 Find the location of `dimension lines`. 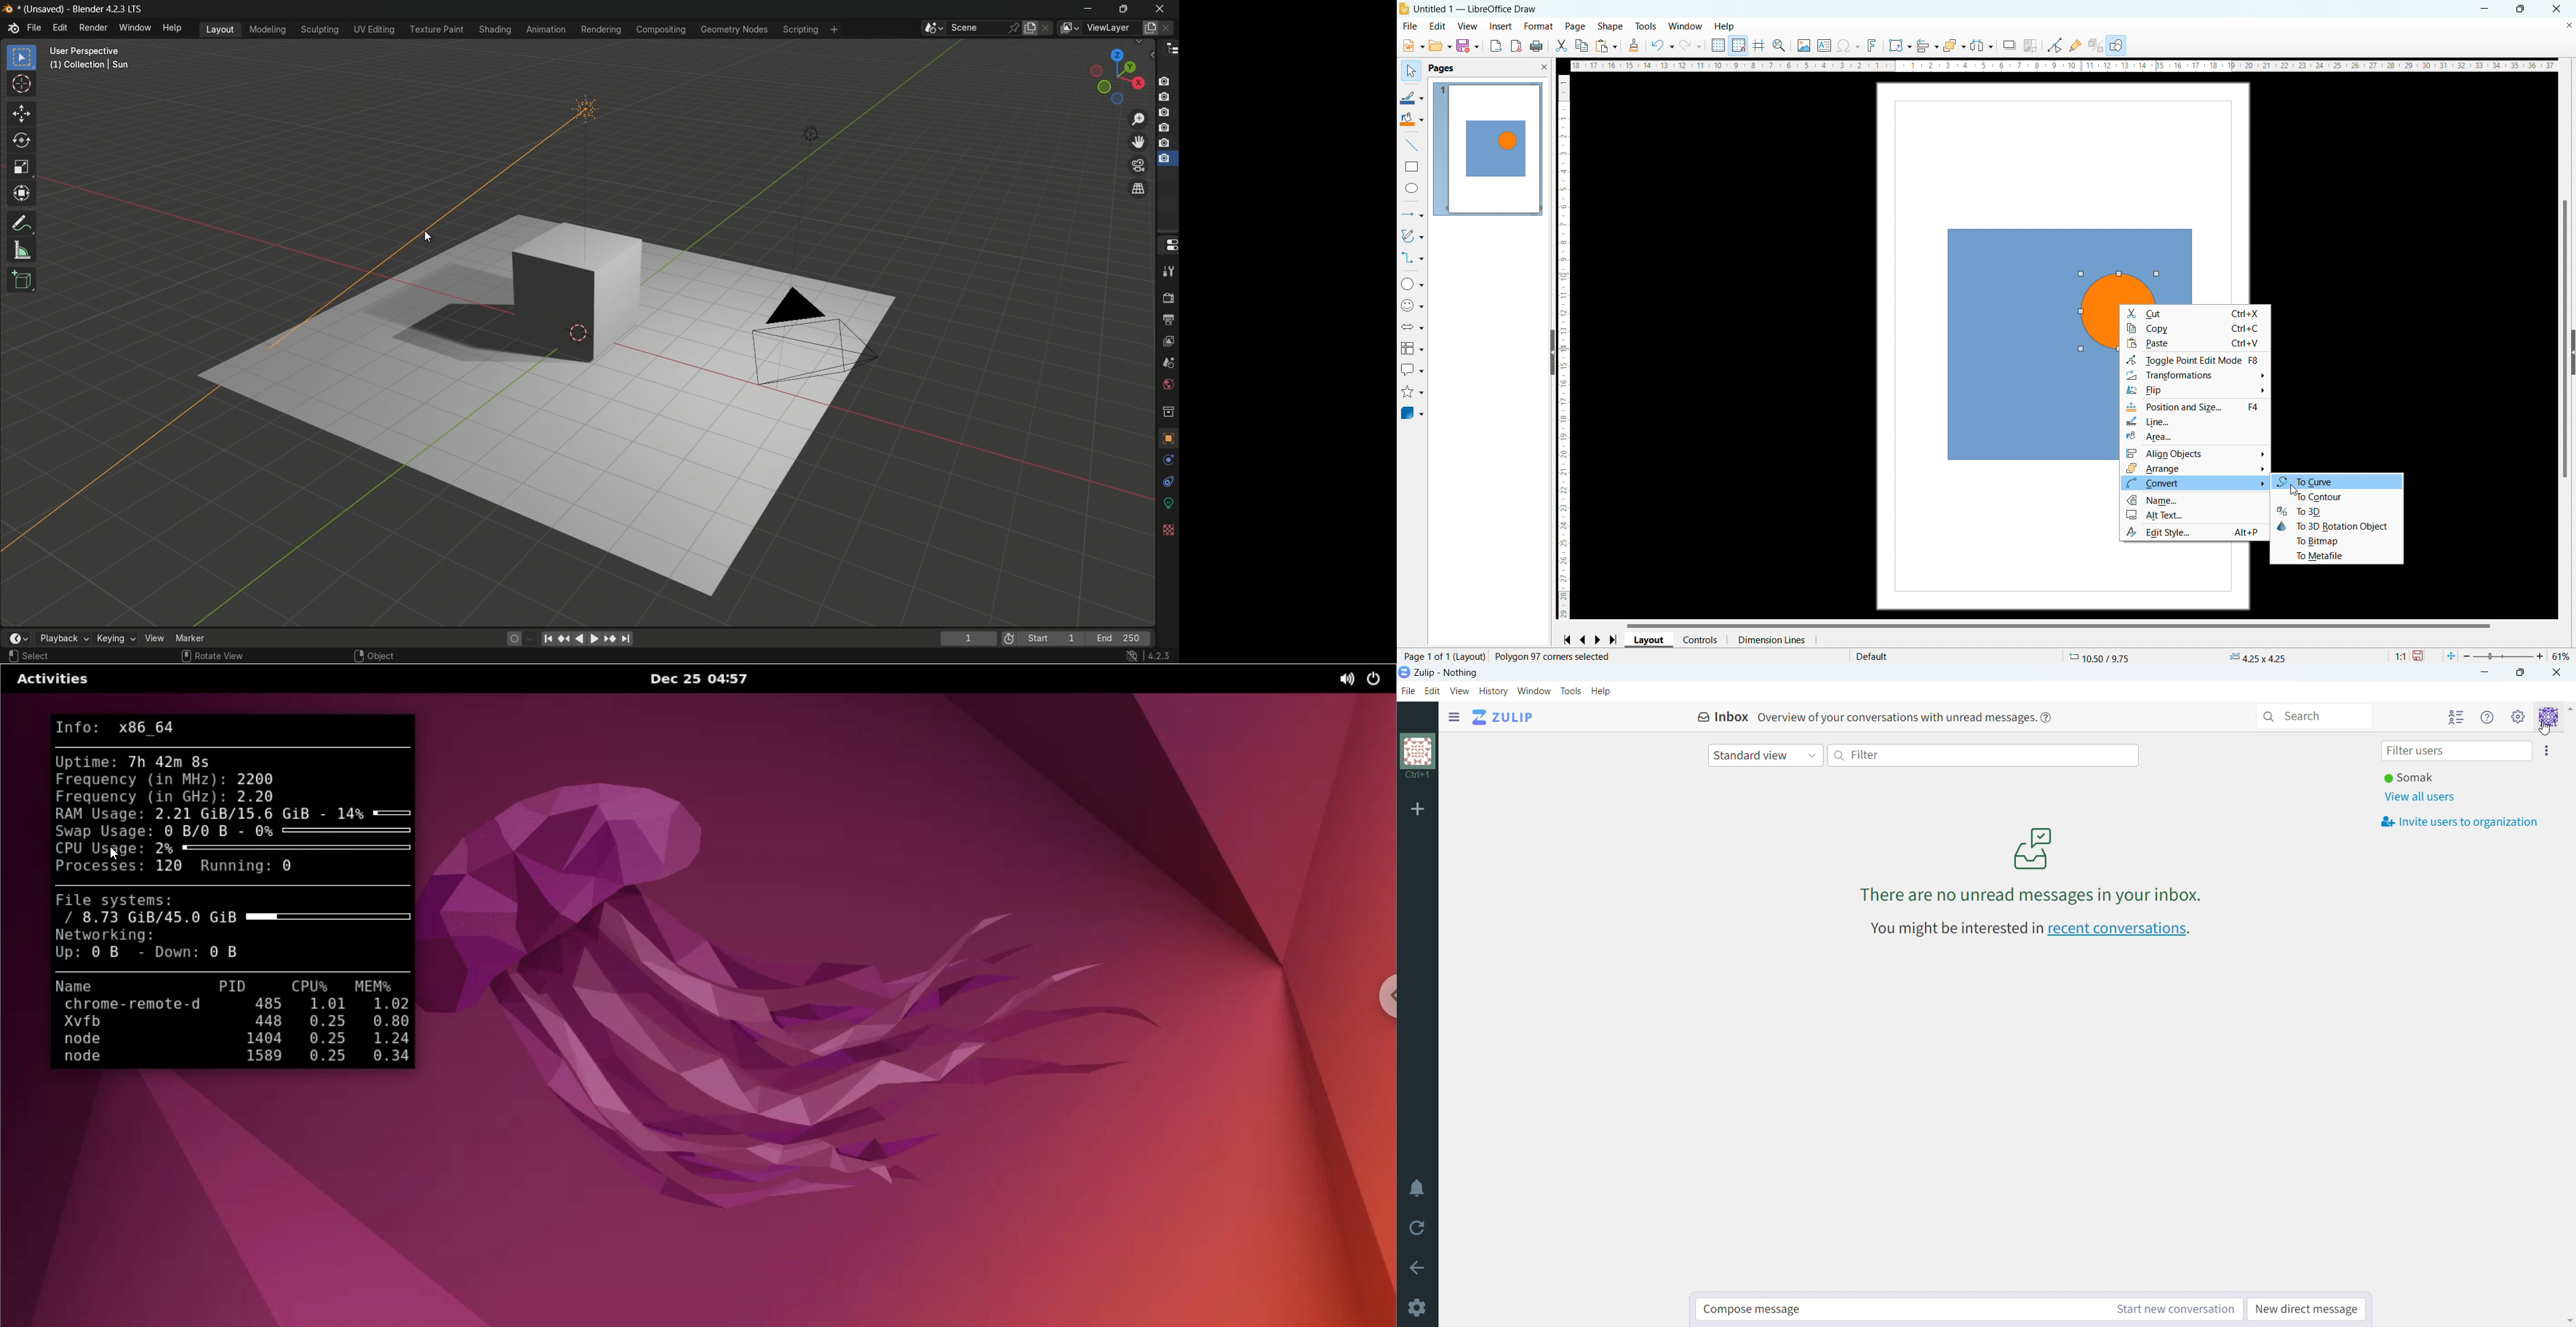

dimension lines is located at coordinates (1770, 640).